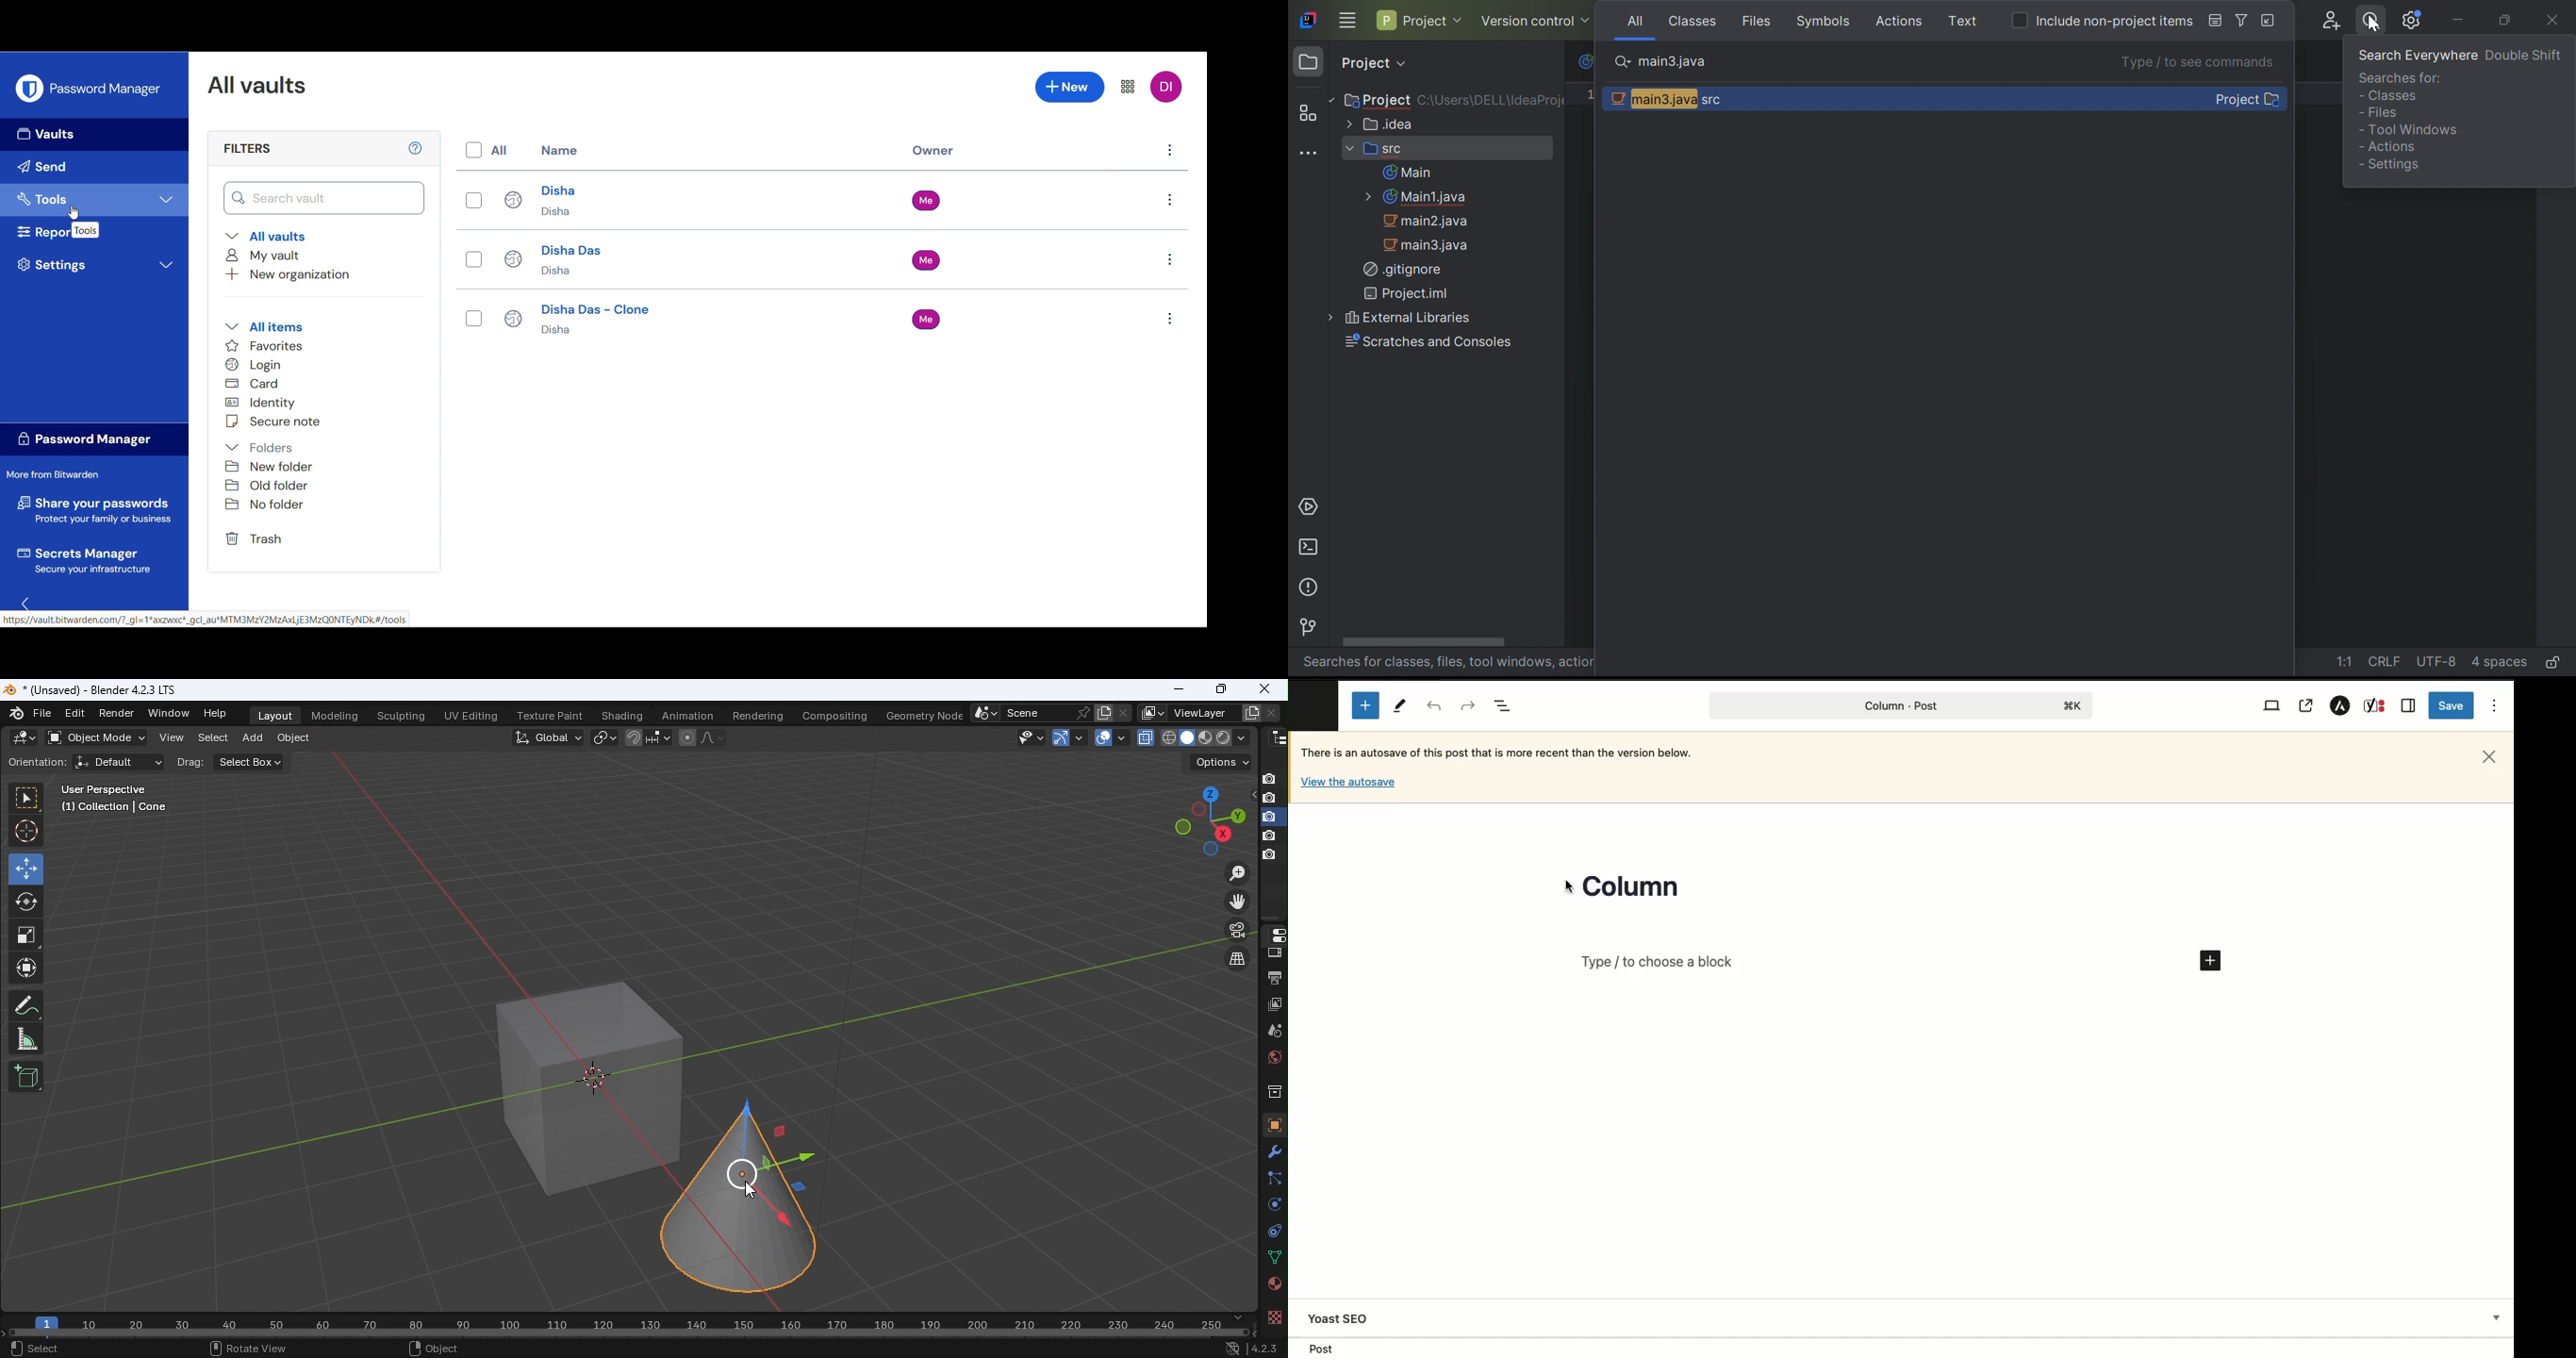  I want to click on Autosave, so click(1517, 752).